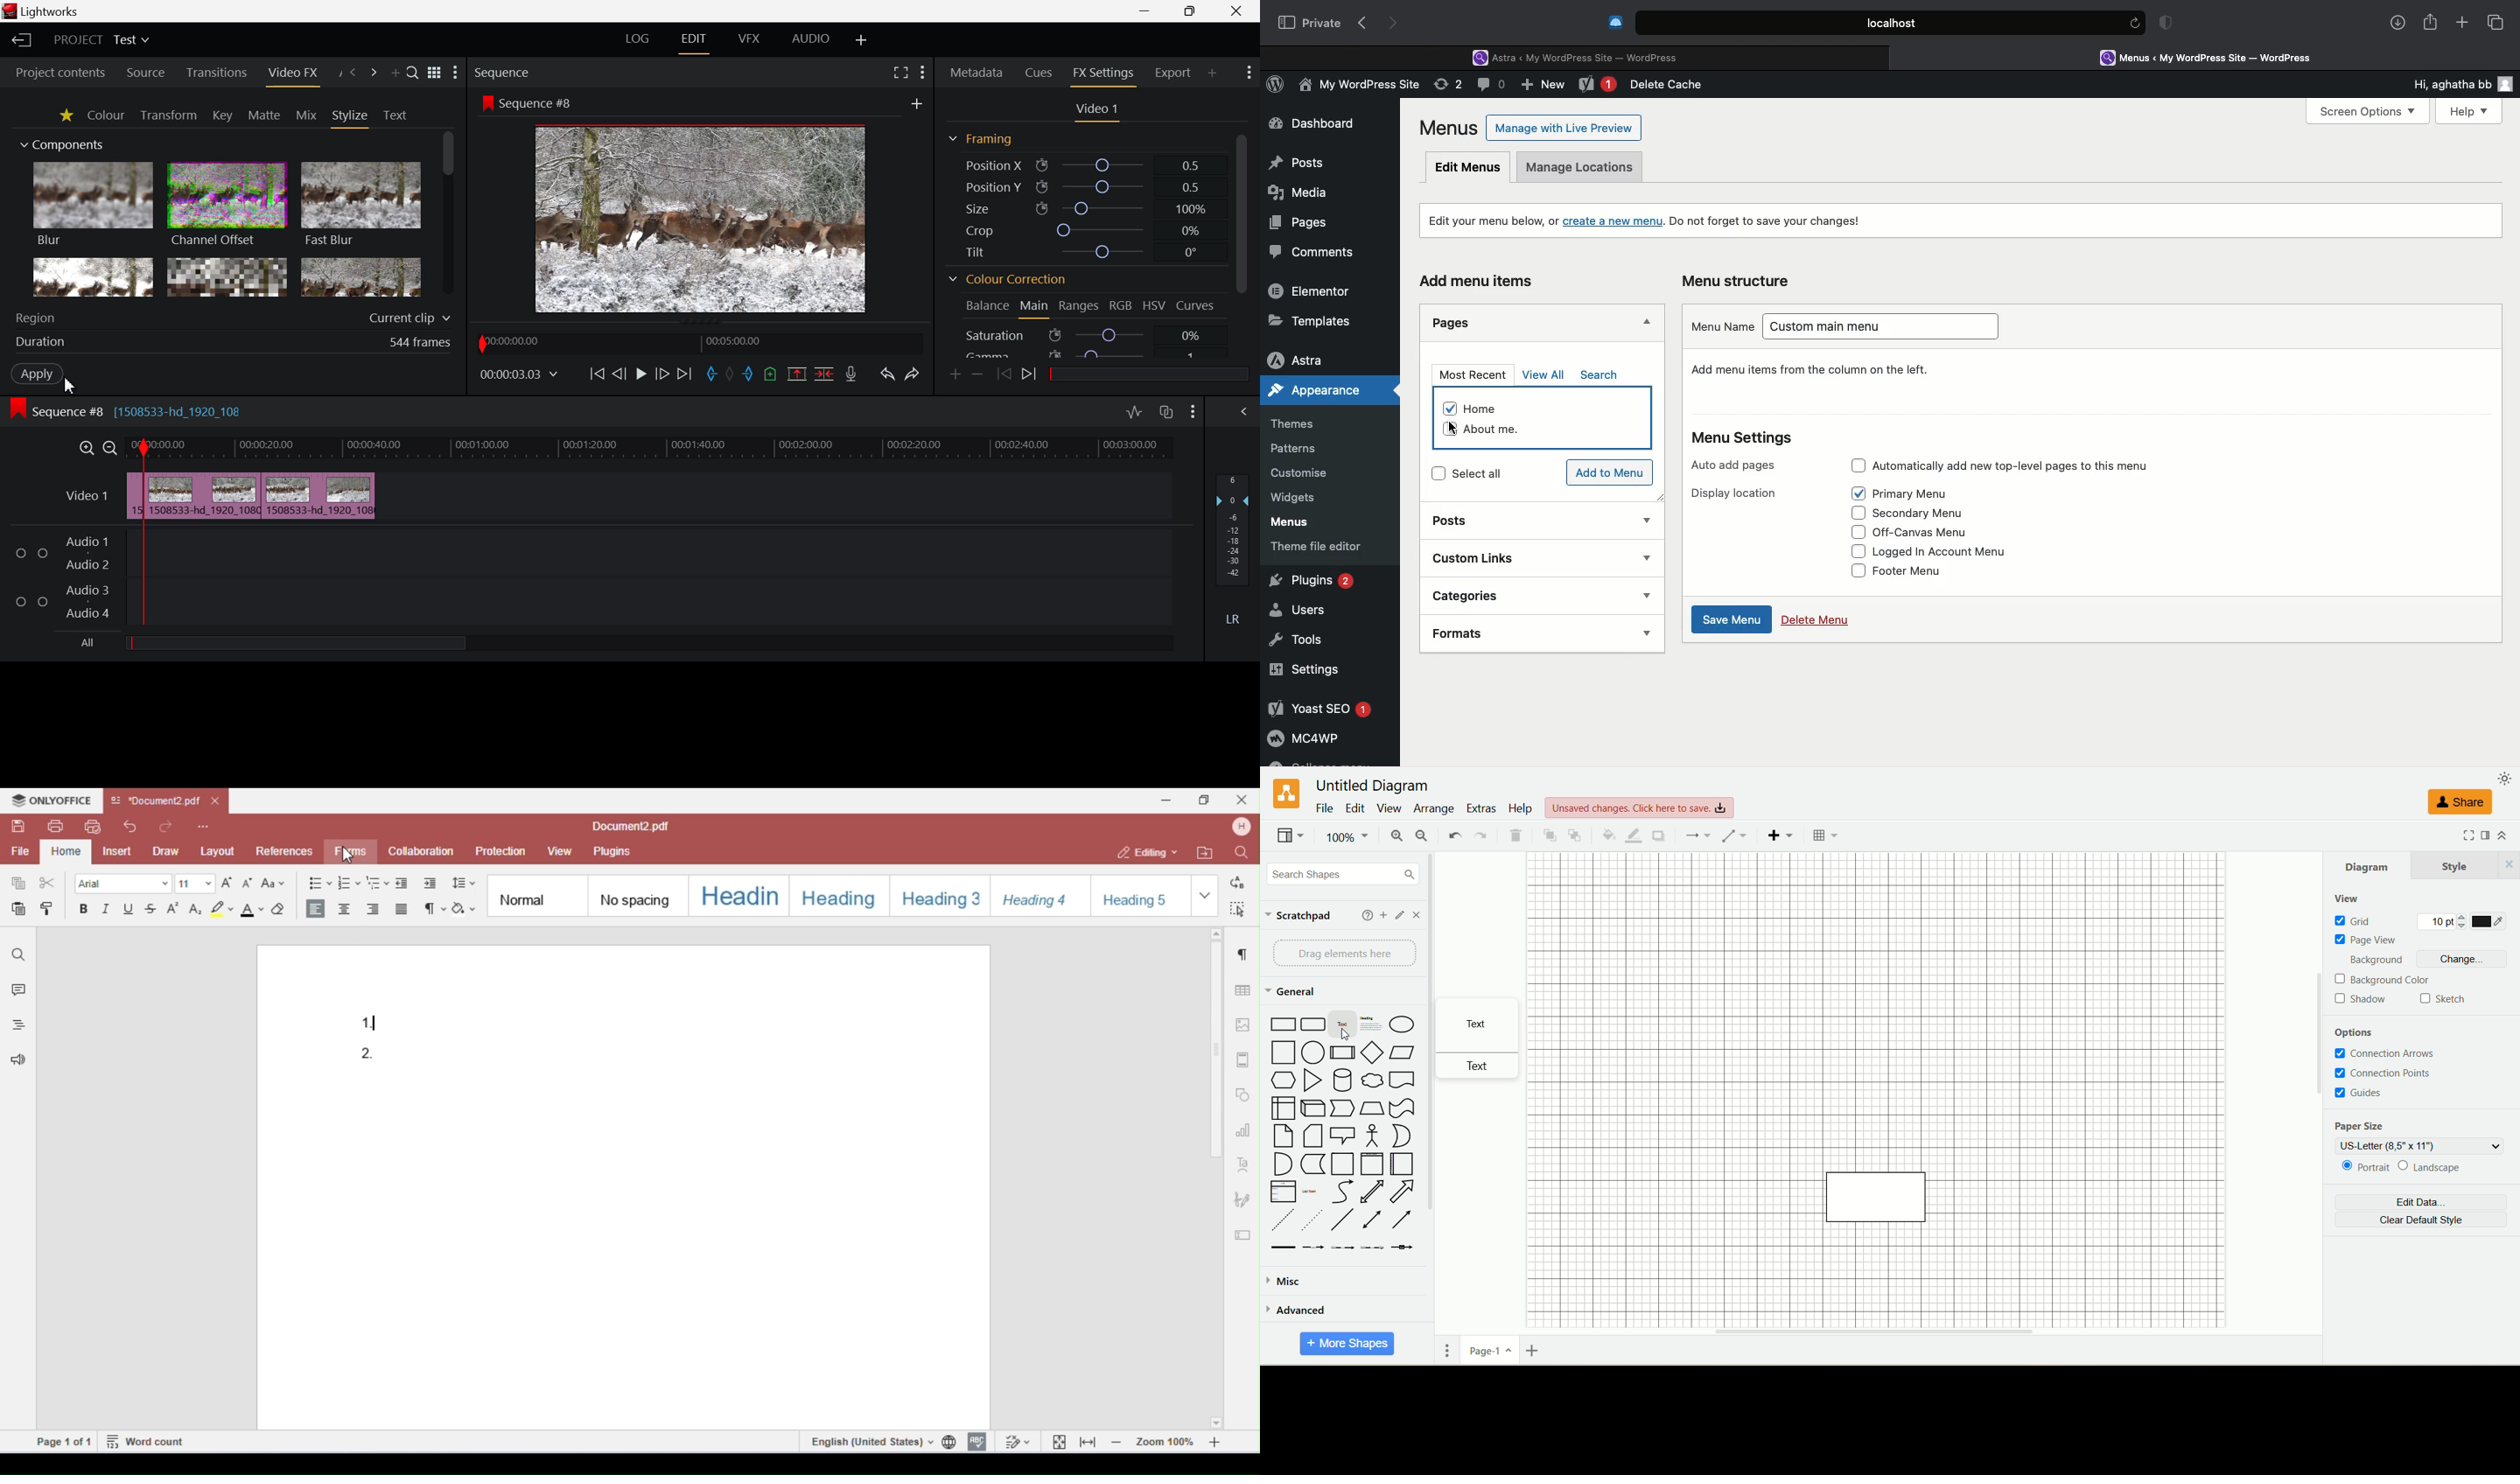  Describe the element at coordinates (1919, 570) in the screenshot. I see `Footer menu` at that location.